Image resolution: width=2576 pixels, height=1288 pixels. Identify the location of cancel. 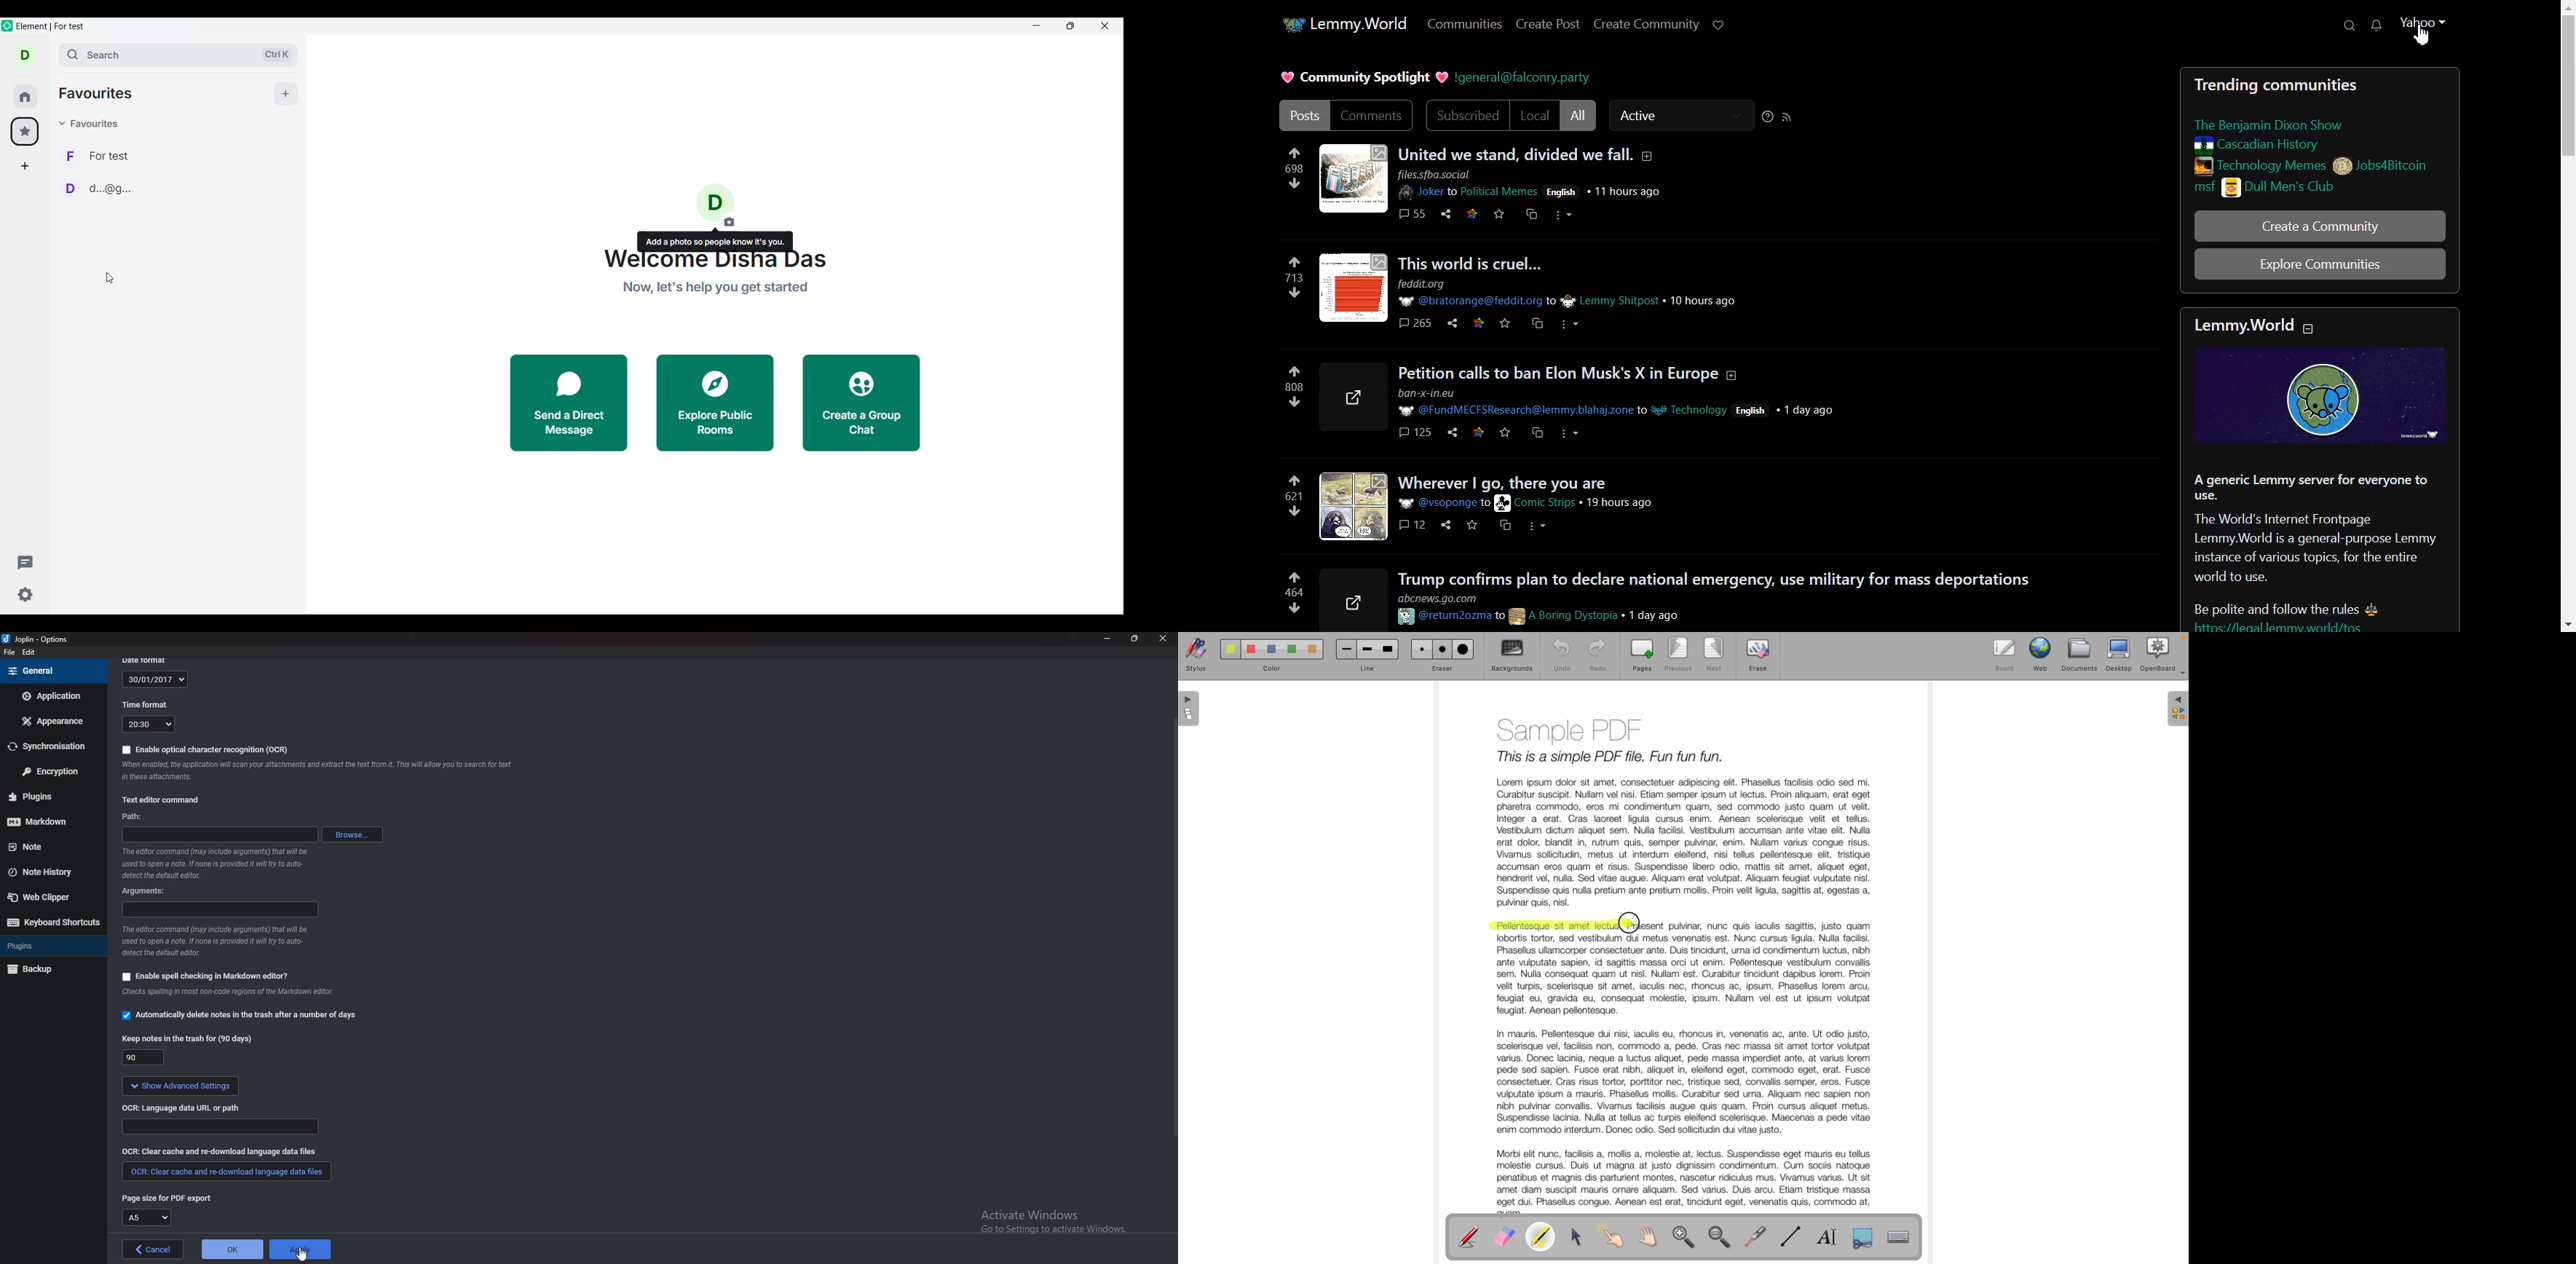
(152, 1249).